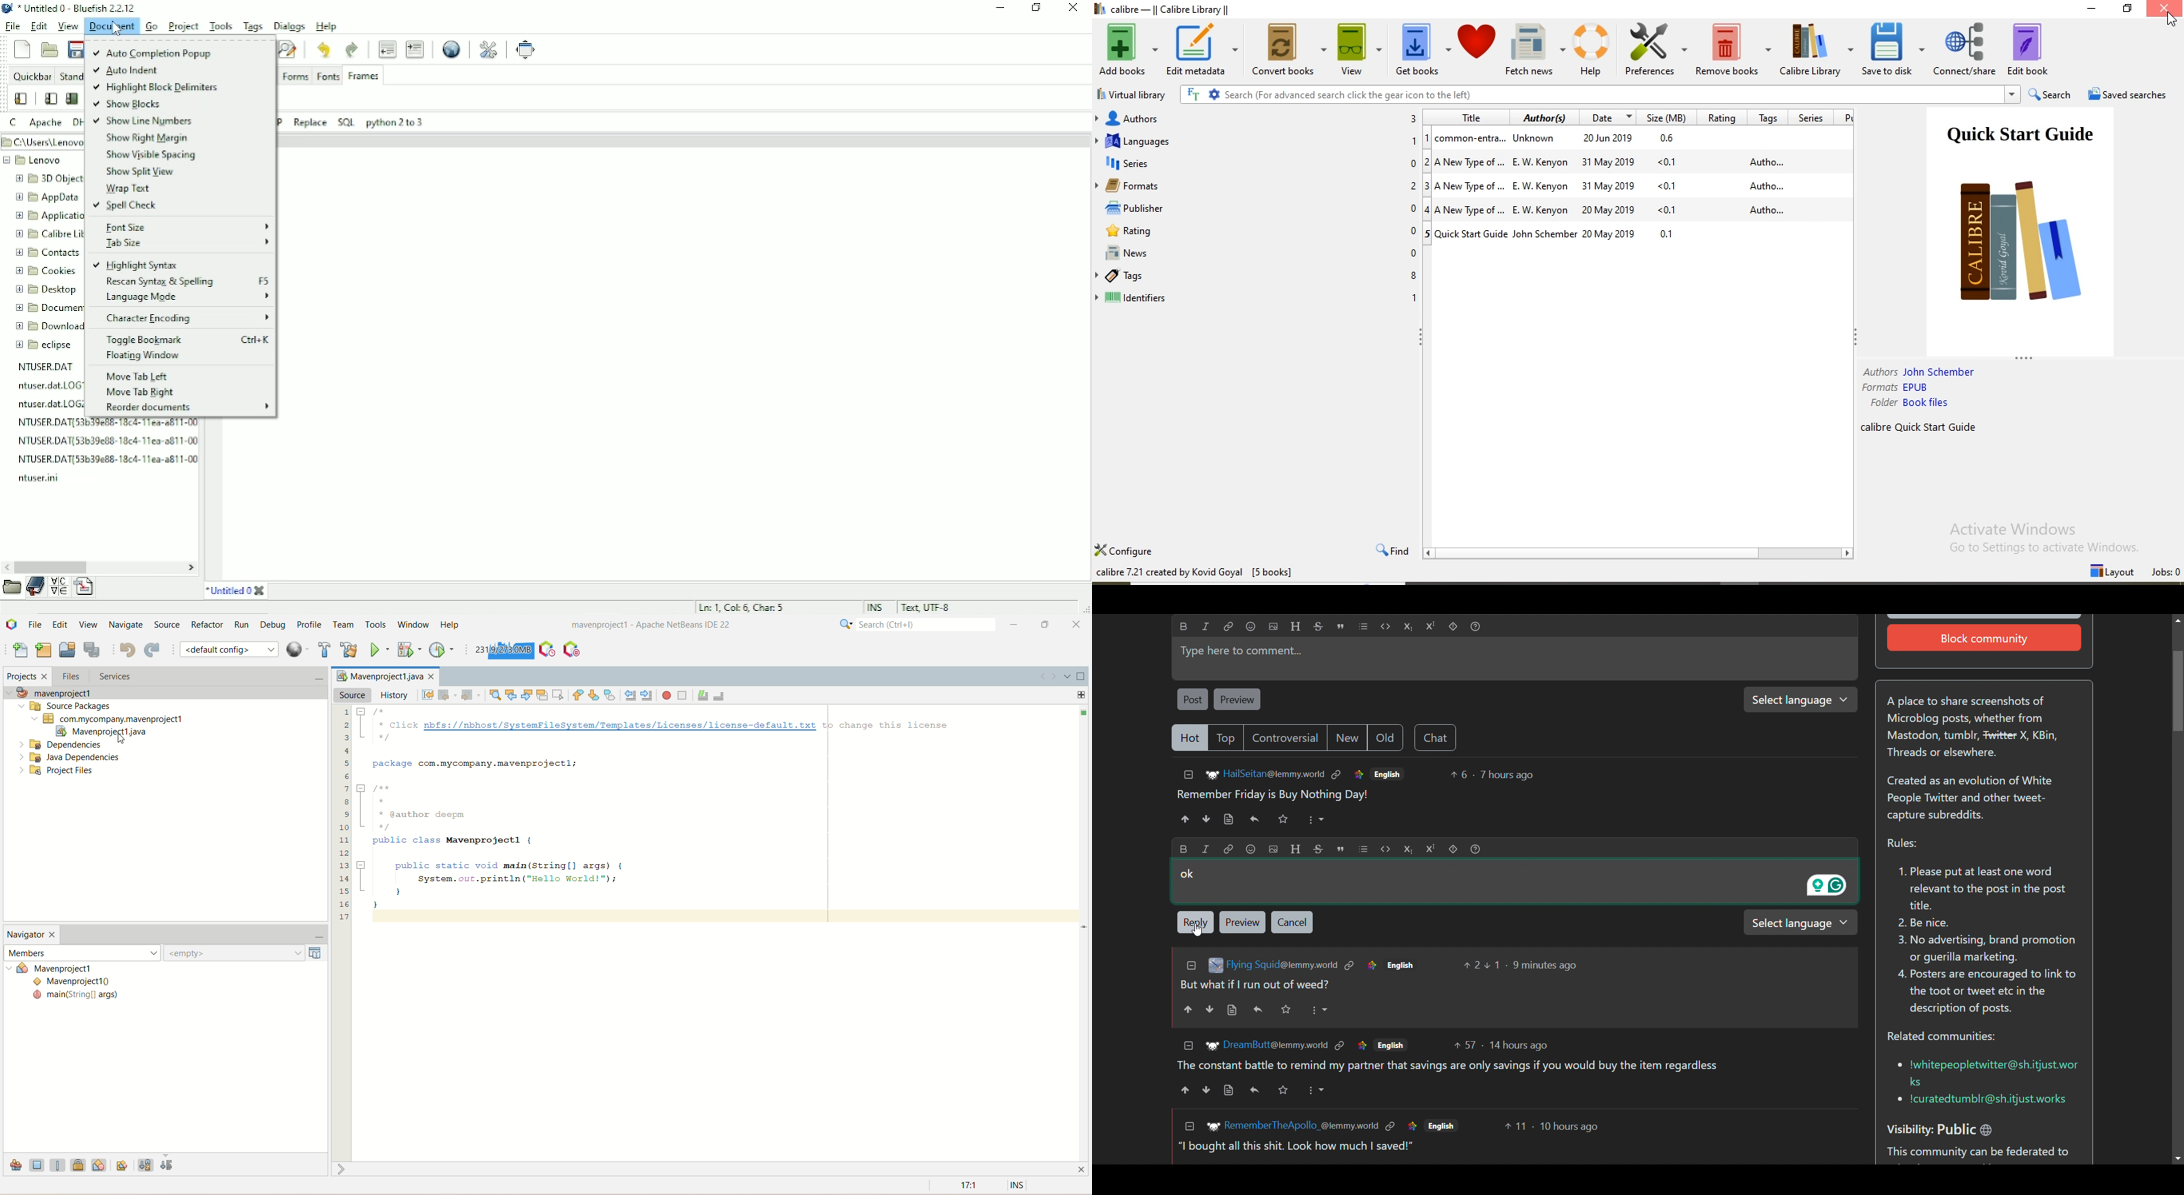 This screenshot has width=2184, height=1204. What do you see at coordinates (107, 459) in the screenshot?
I see `file` at bounding box center [107, 459].